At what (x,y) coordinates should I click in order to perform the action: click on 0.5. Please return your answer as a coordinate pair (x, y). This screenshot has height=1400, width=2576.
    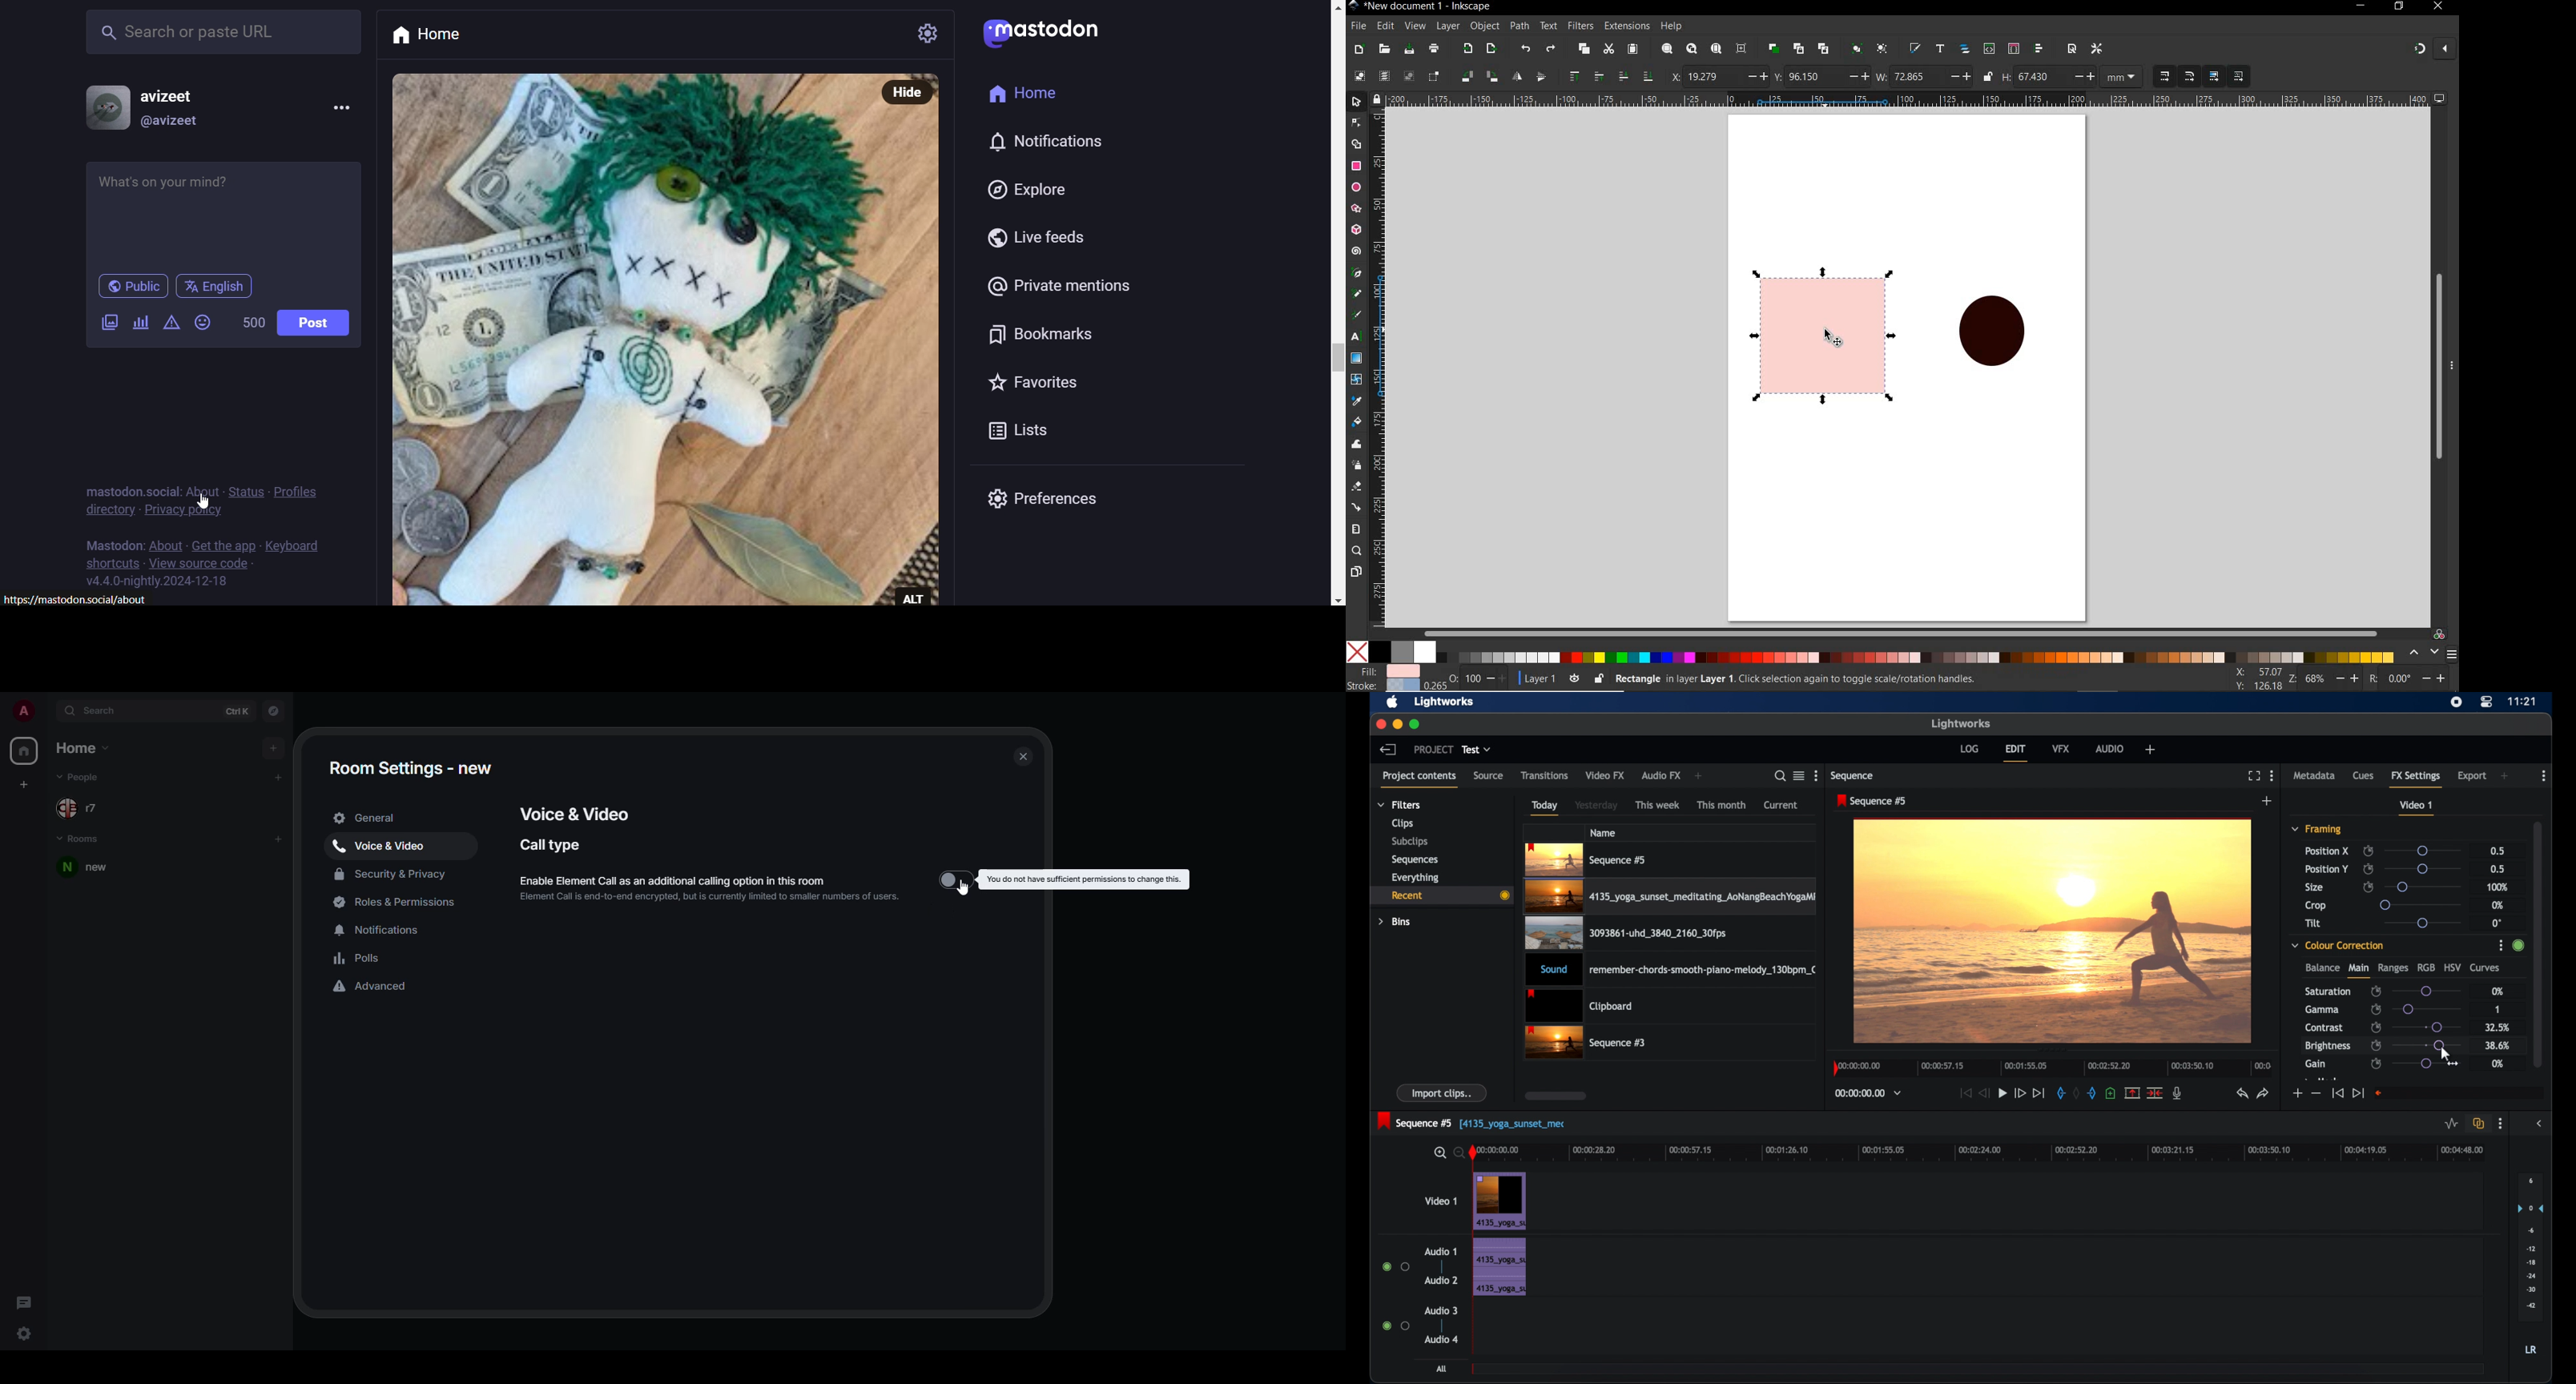
    Looking at the image, I should click on (2499, 869).